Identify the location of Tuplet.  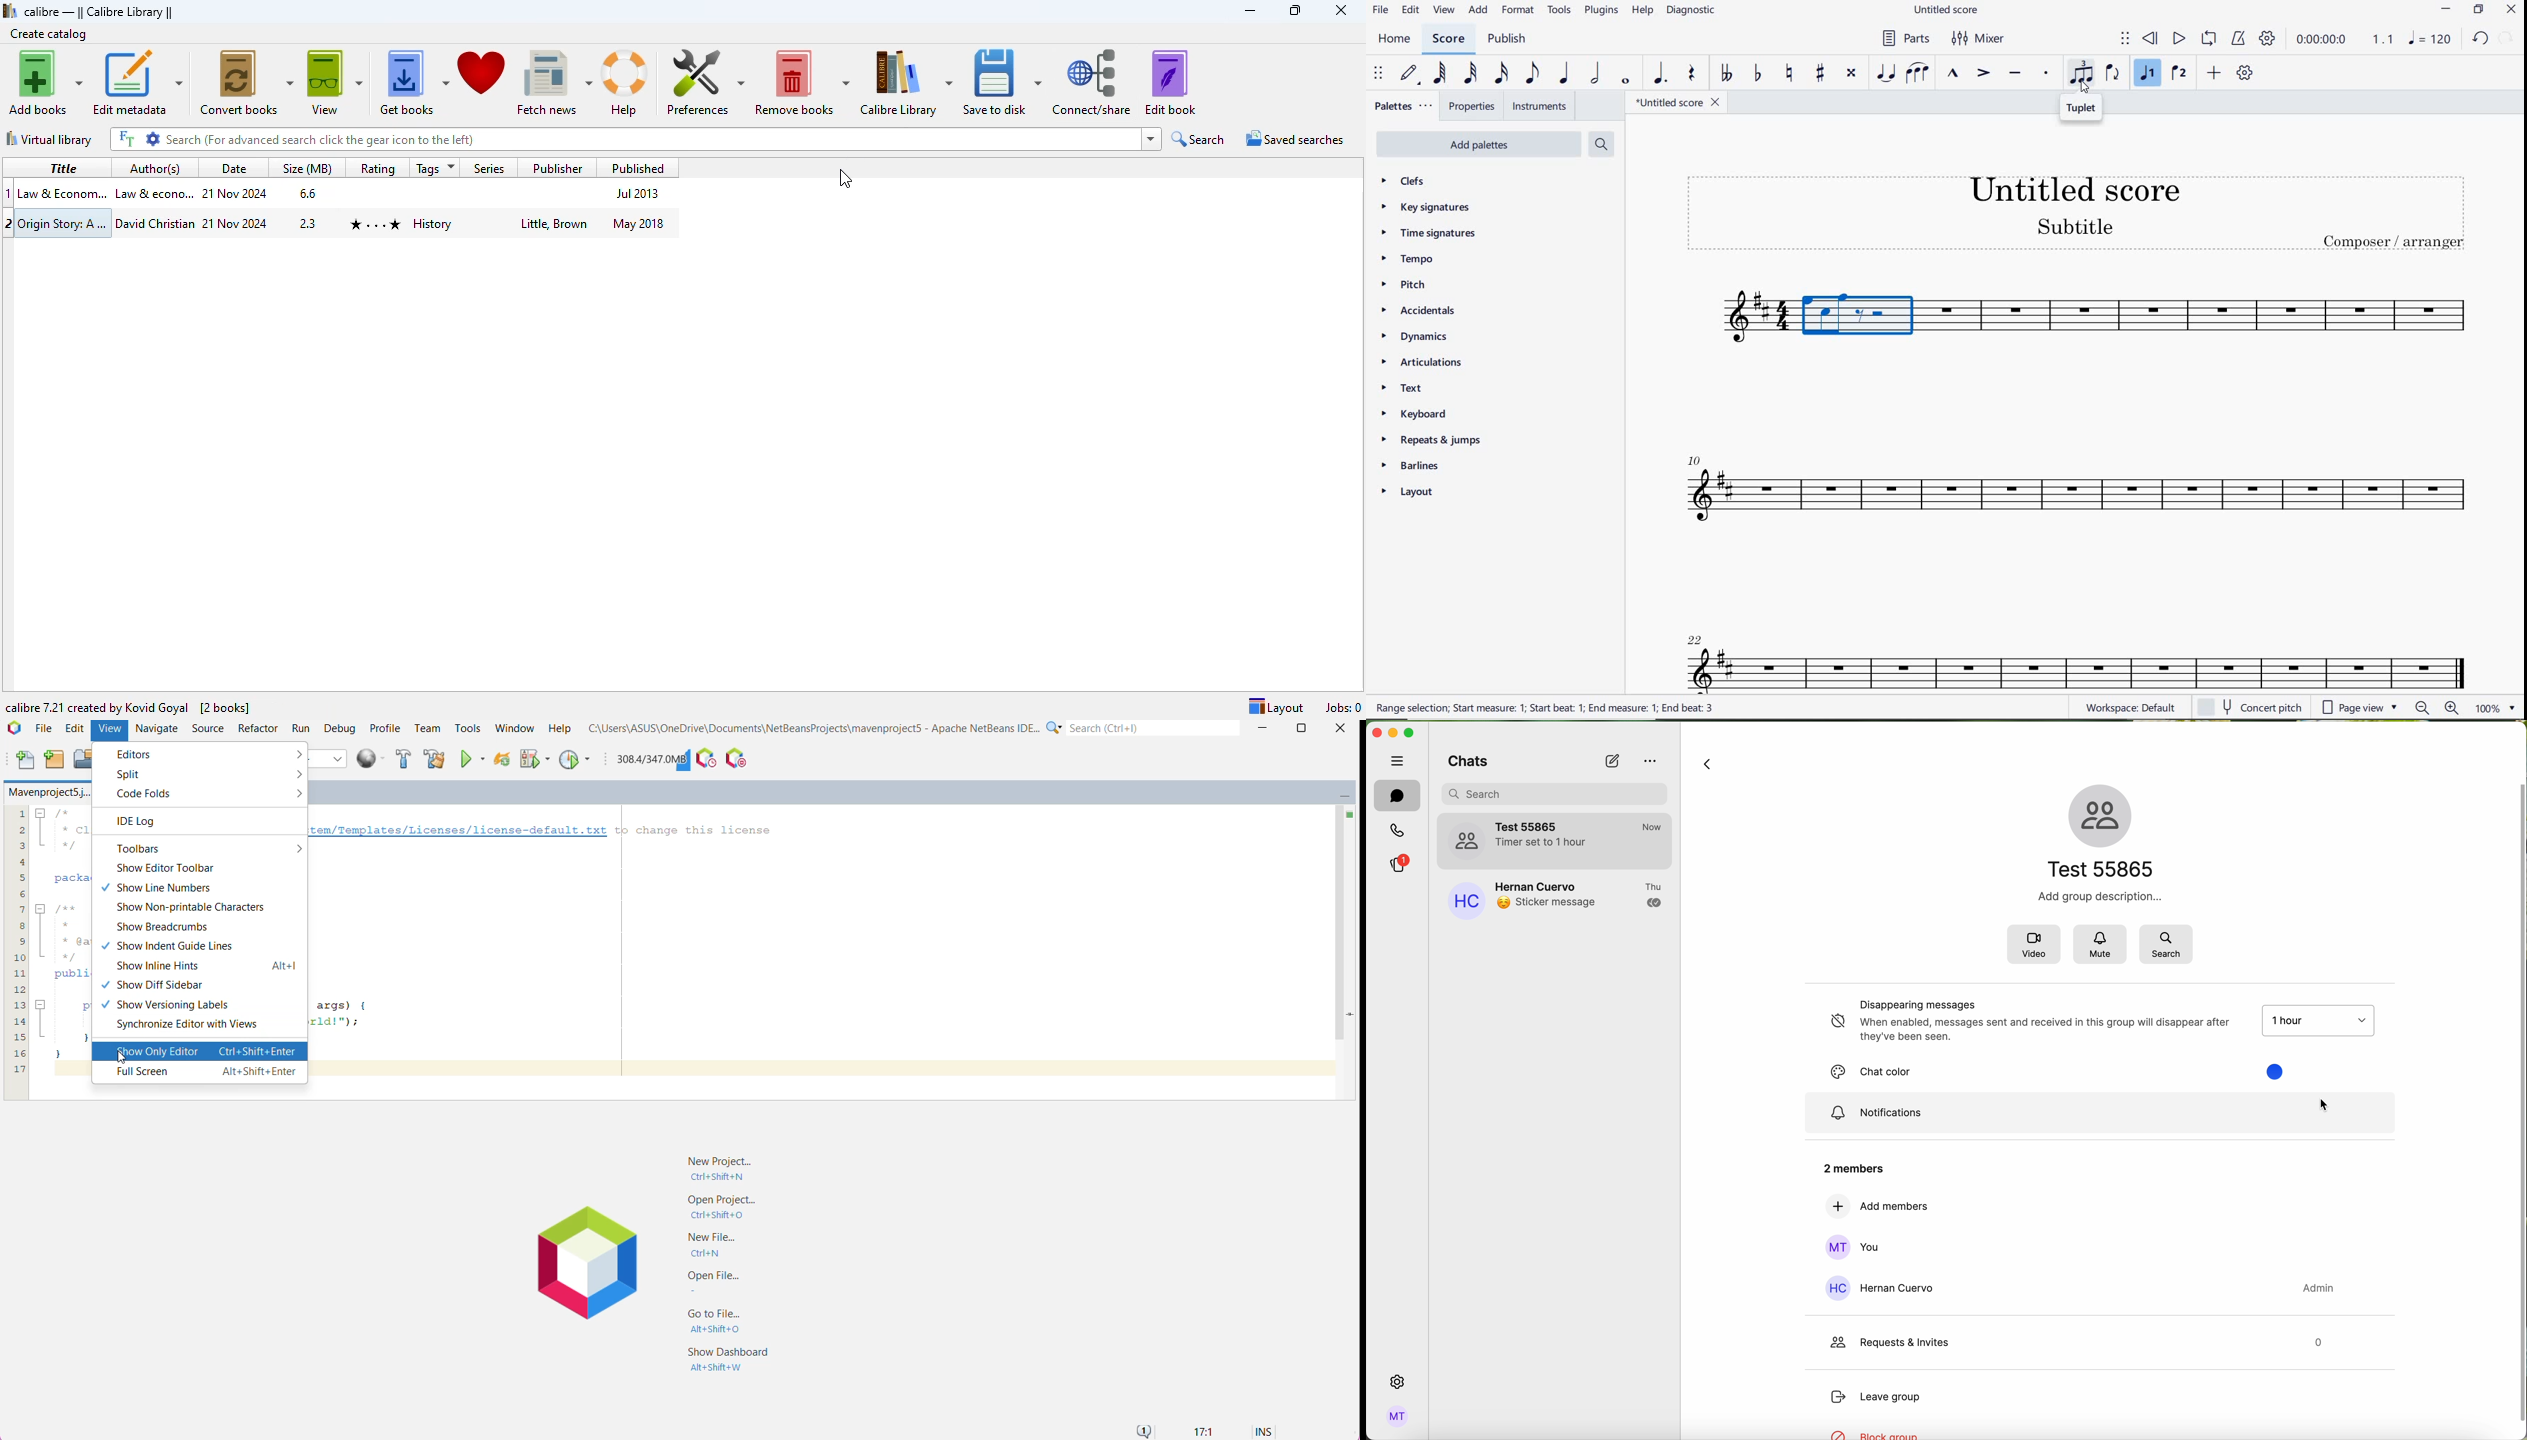
(2083, 109).